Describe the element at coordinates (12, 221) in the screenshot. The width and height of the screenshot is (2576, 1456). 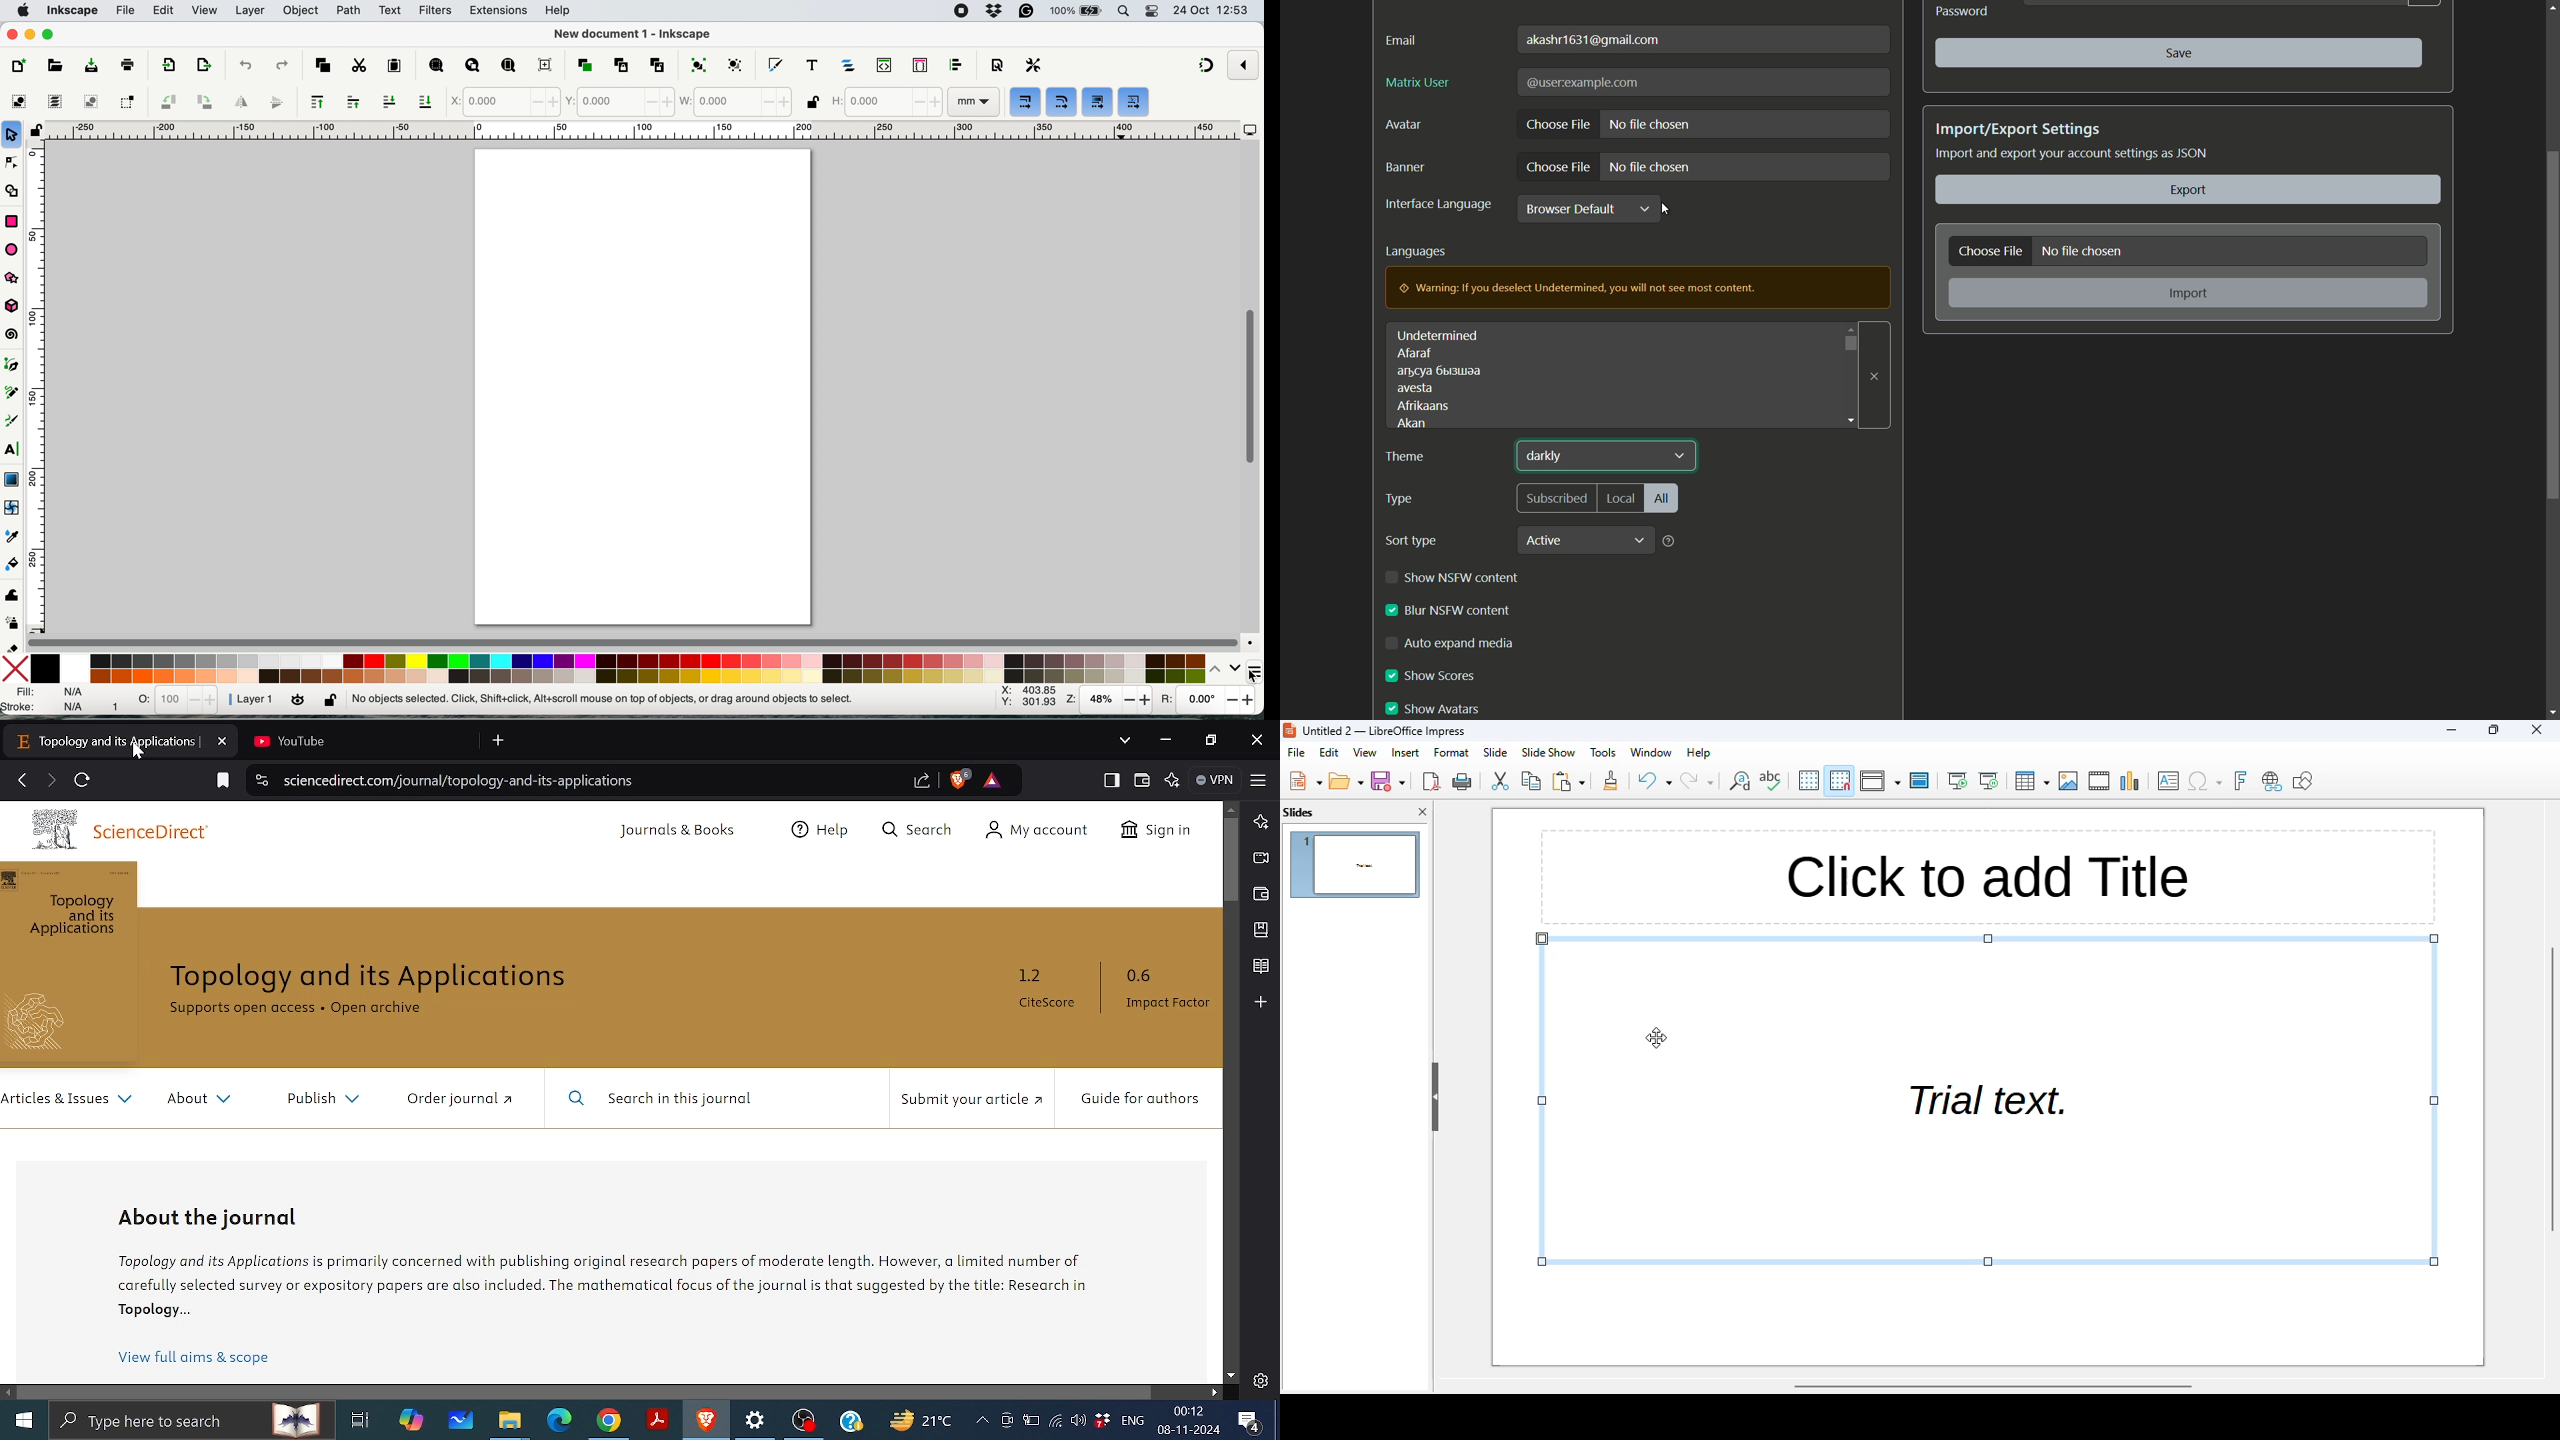
I see `rectangle tool` at that location.